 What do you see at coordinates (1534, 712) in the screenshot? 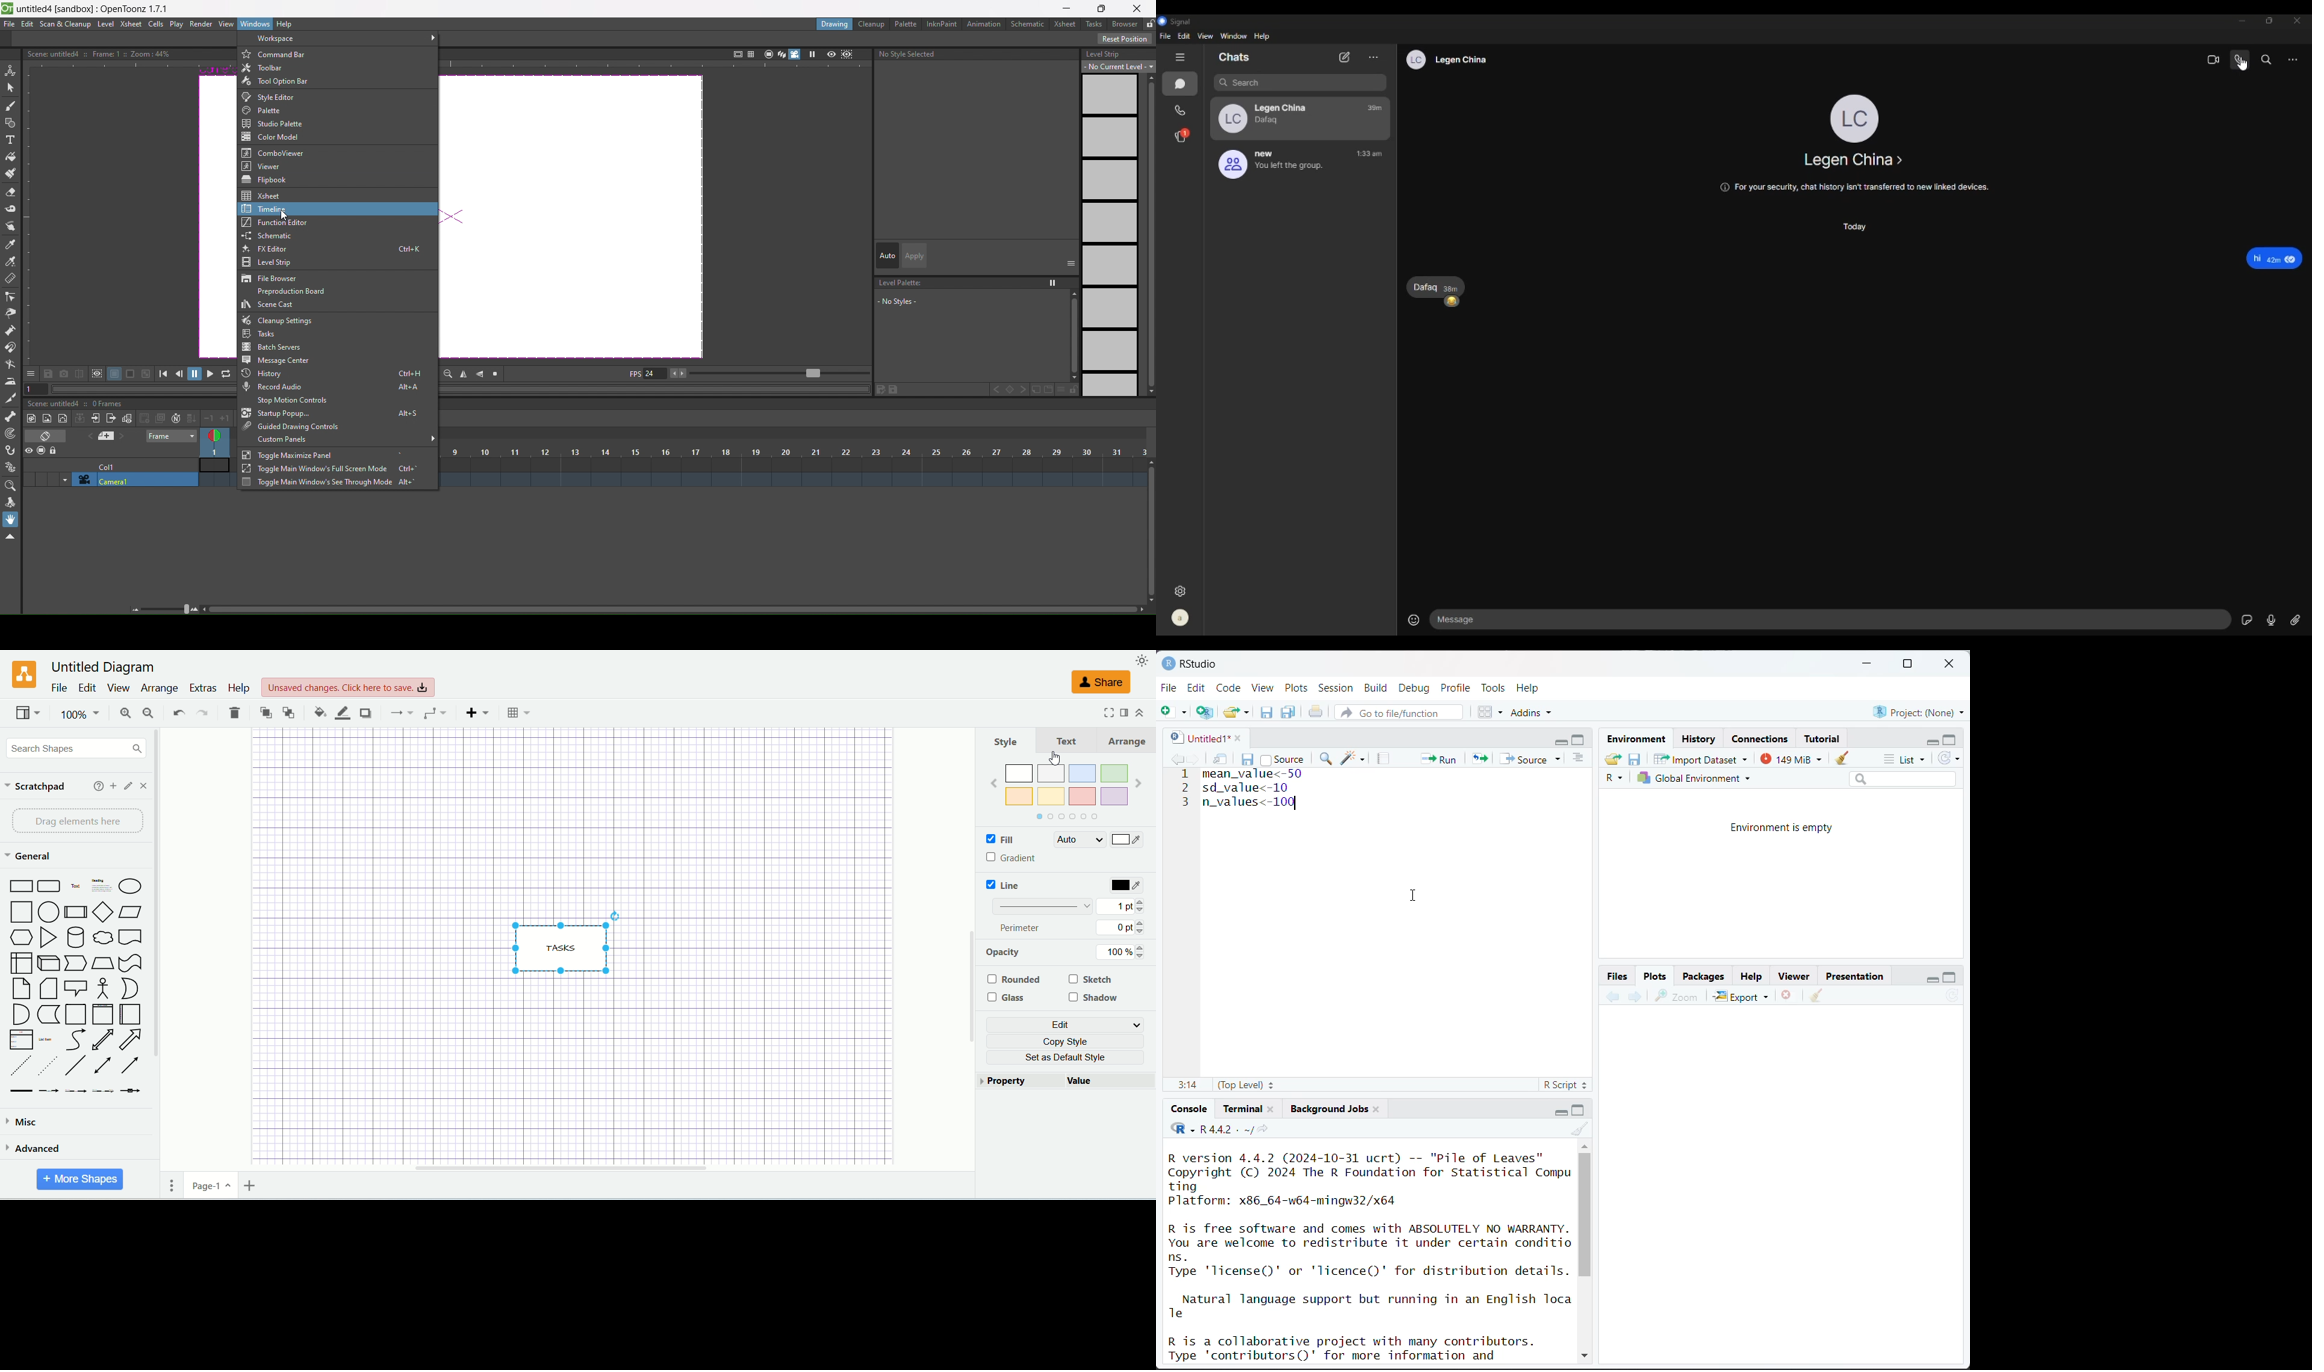
I see `addins` at bounding box center [1534, 712].